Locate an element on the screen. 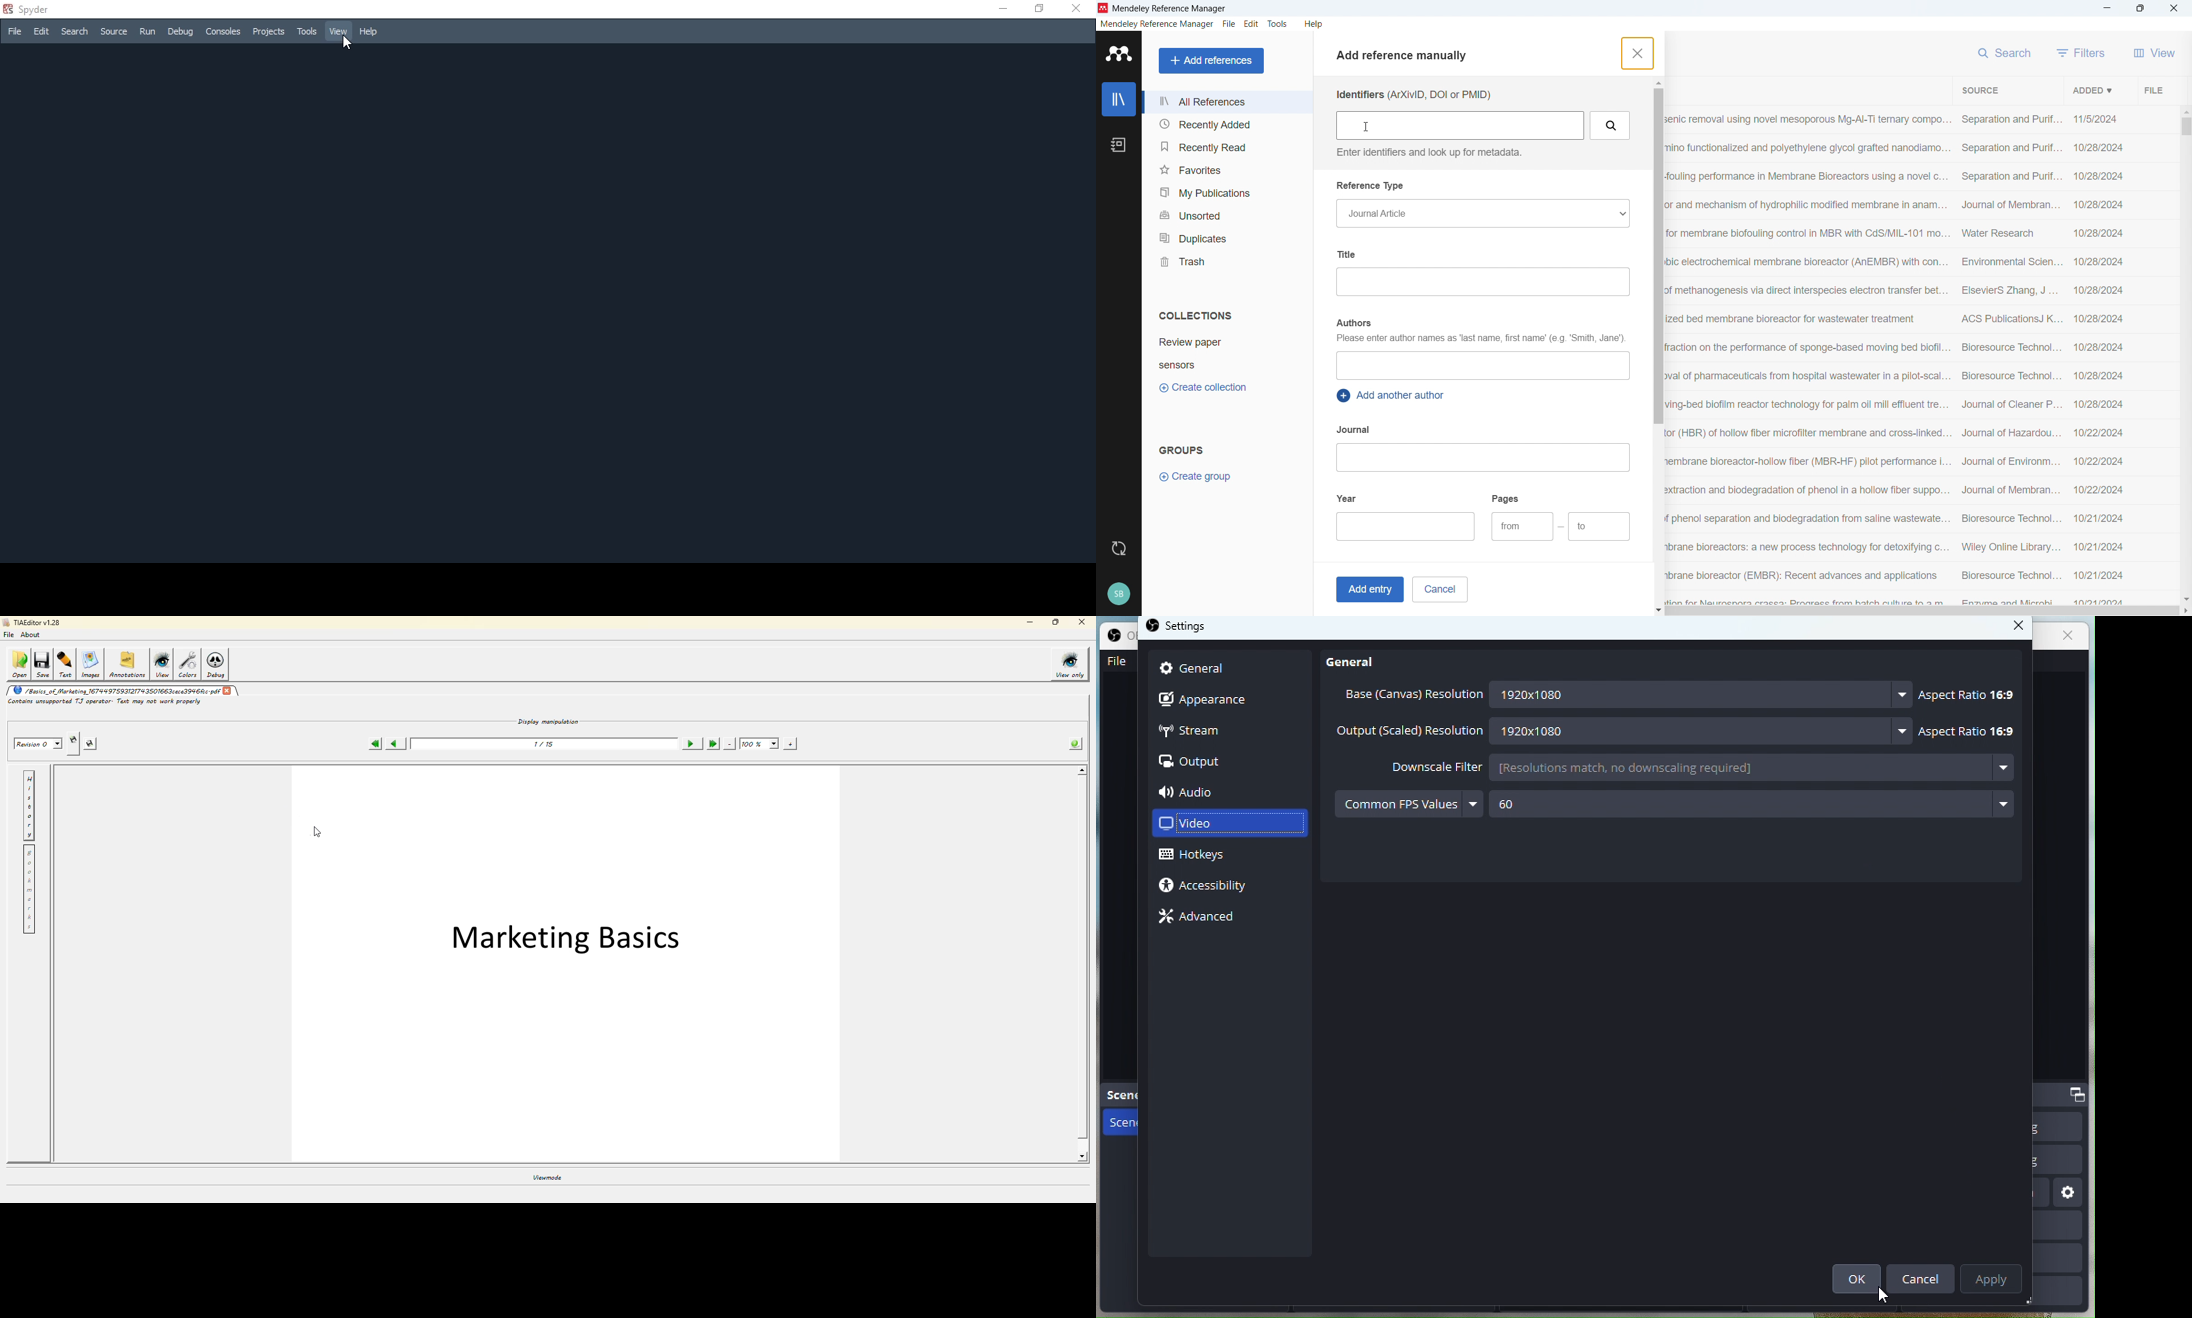  Hotkeys is located at coordinates (1209, 857).